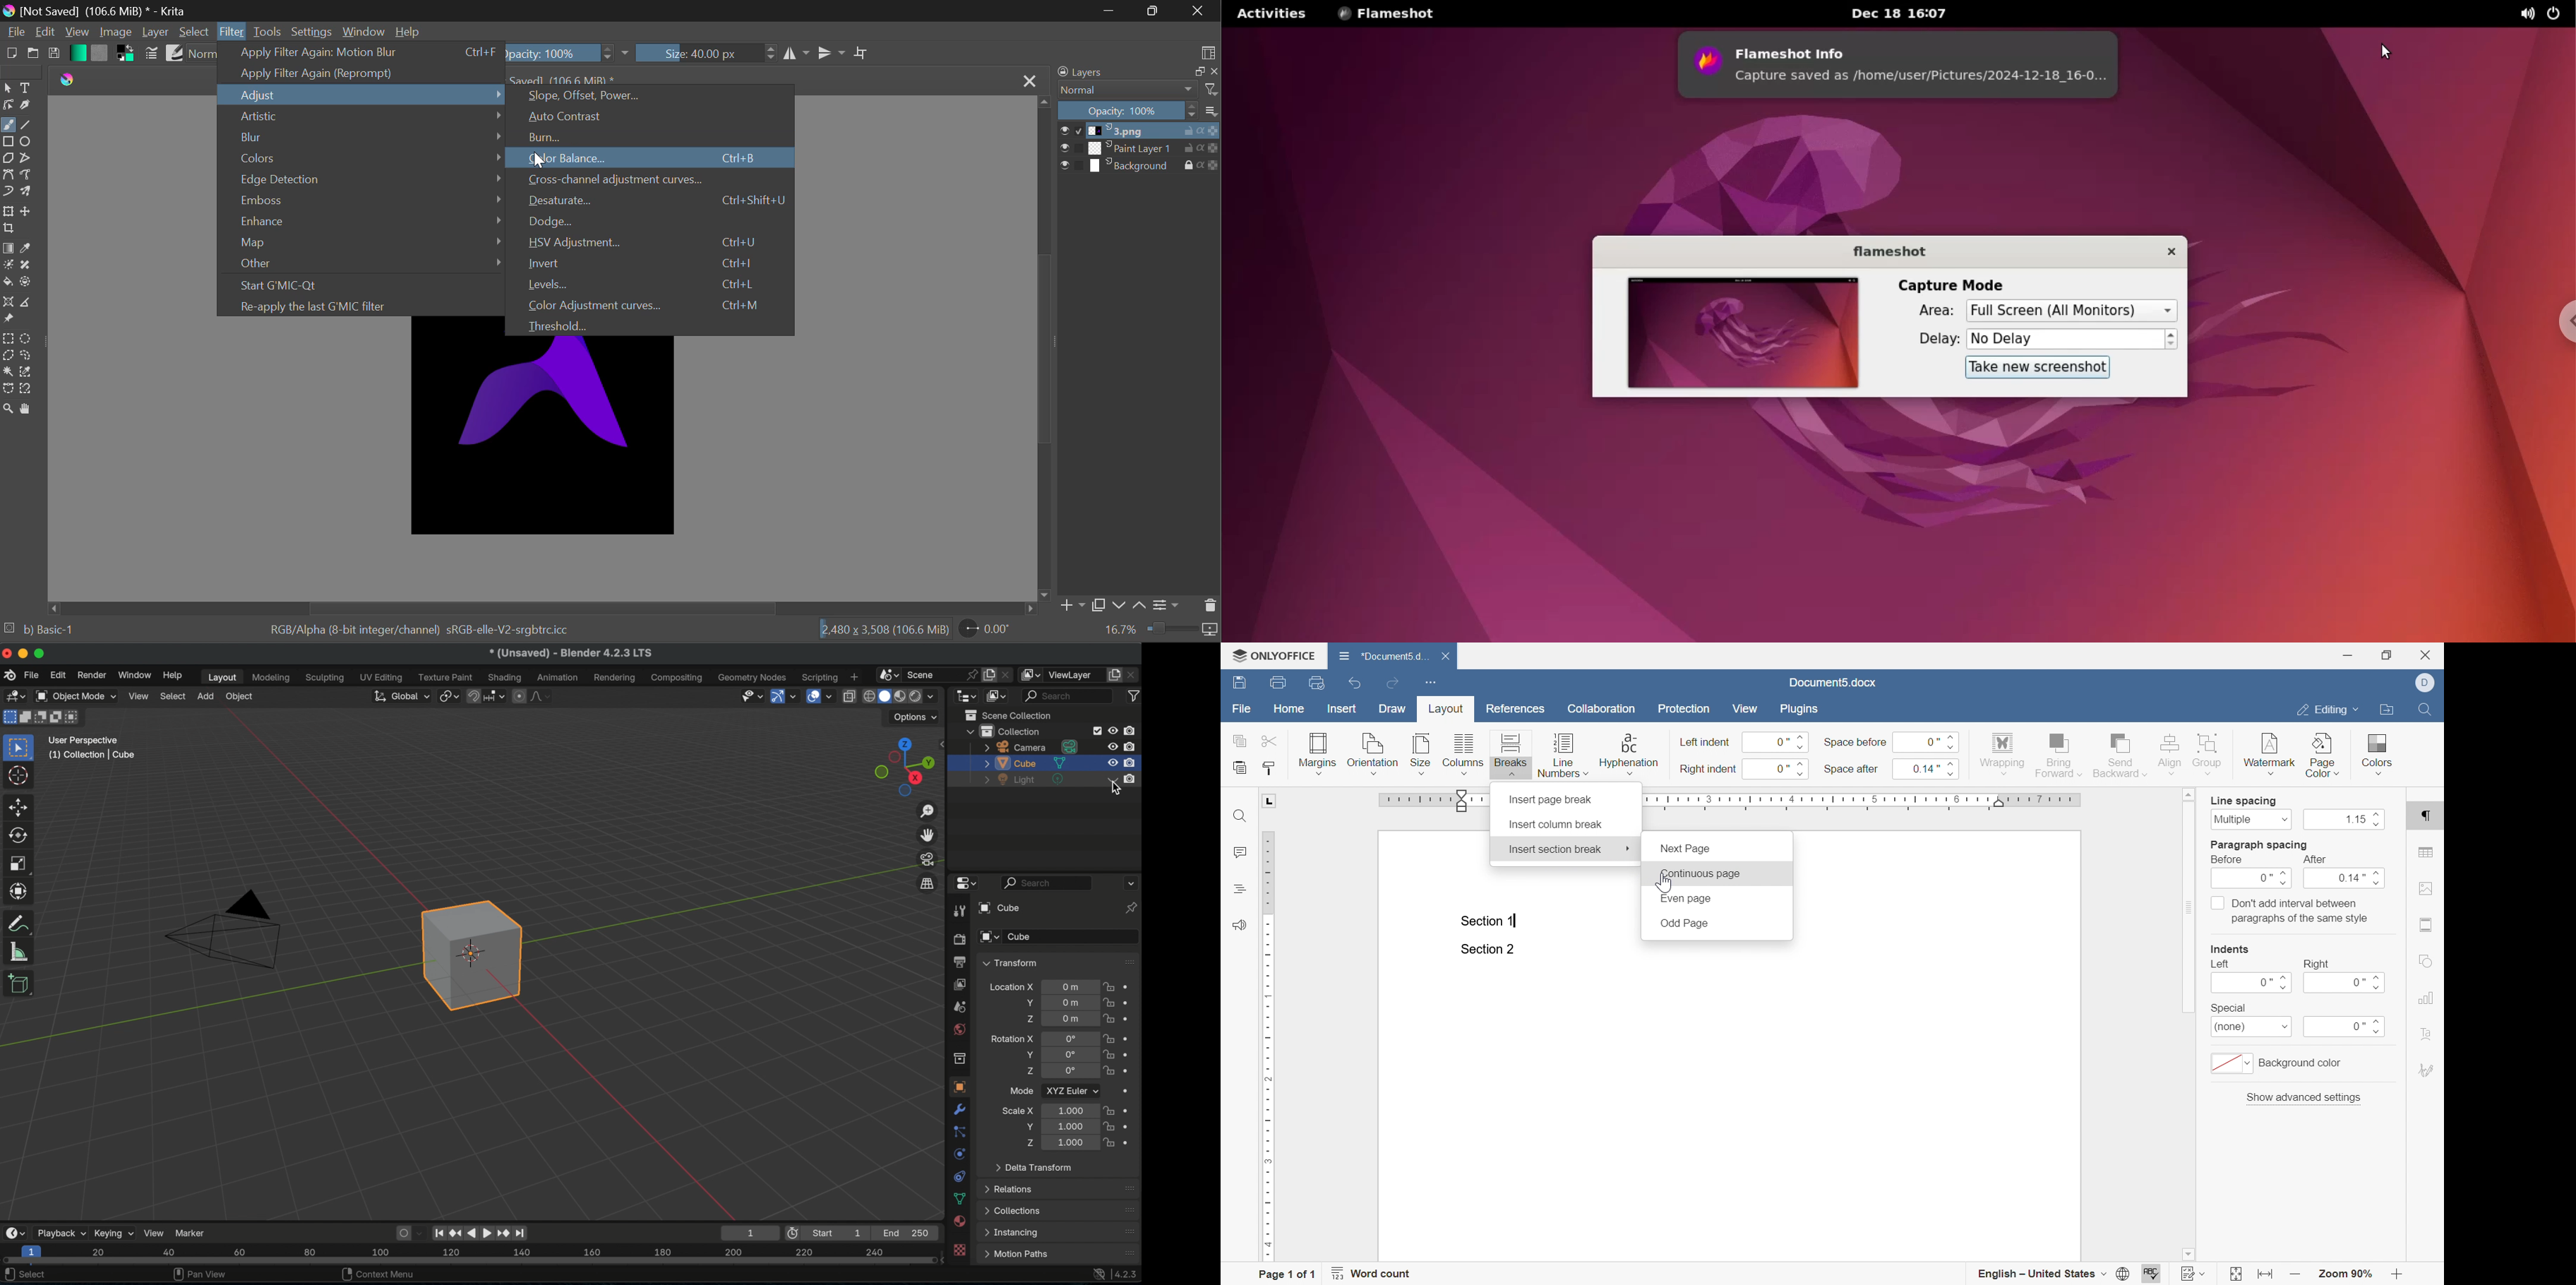 This screenshot has width=2576, height=1288. I want to click on Choose Workspace, so click(1210, 52).